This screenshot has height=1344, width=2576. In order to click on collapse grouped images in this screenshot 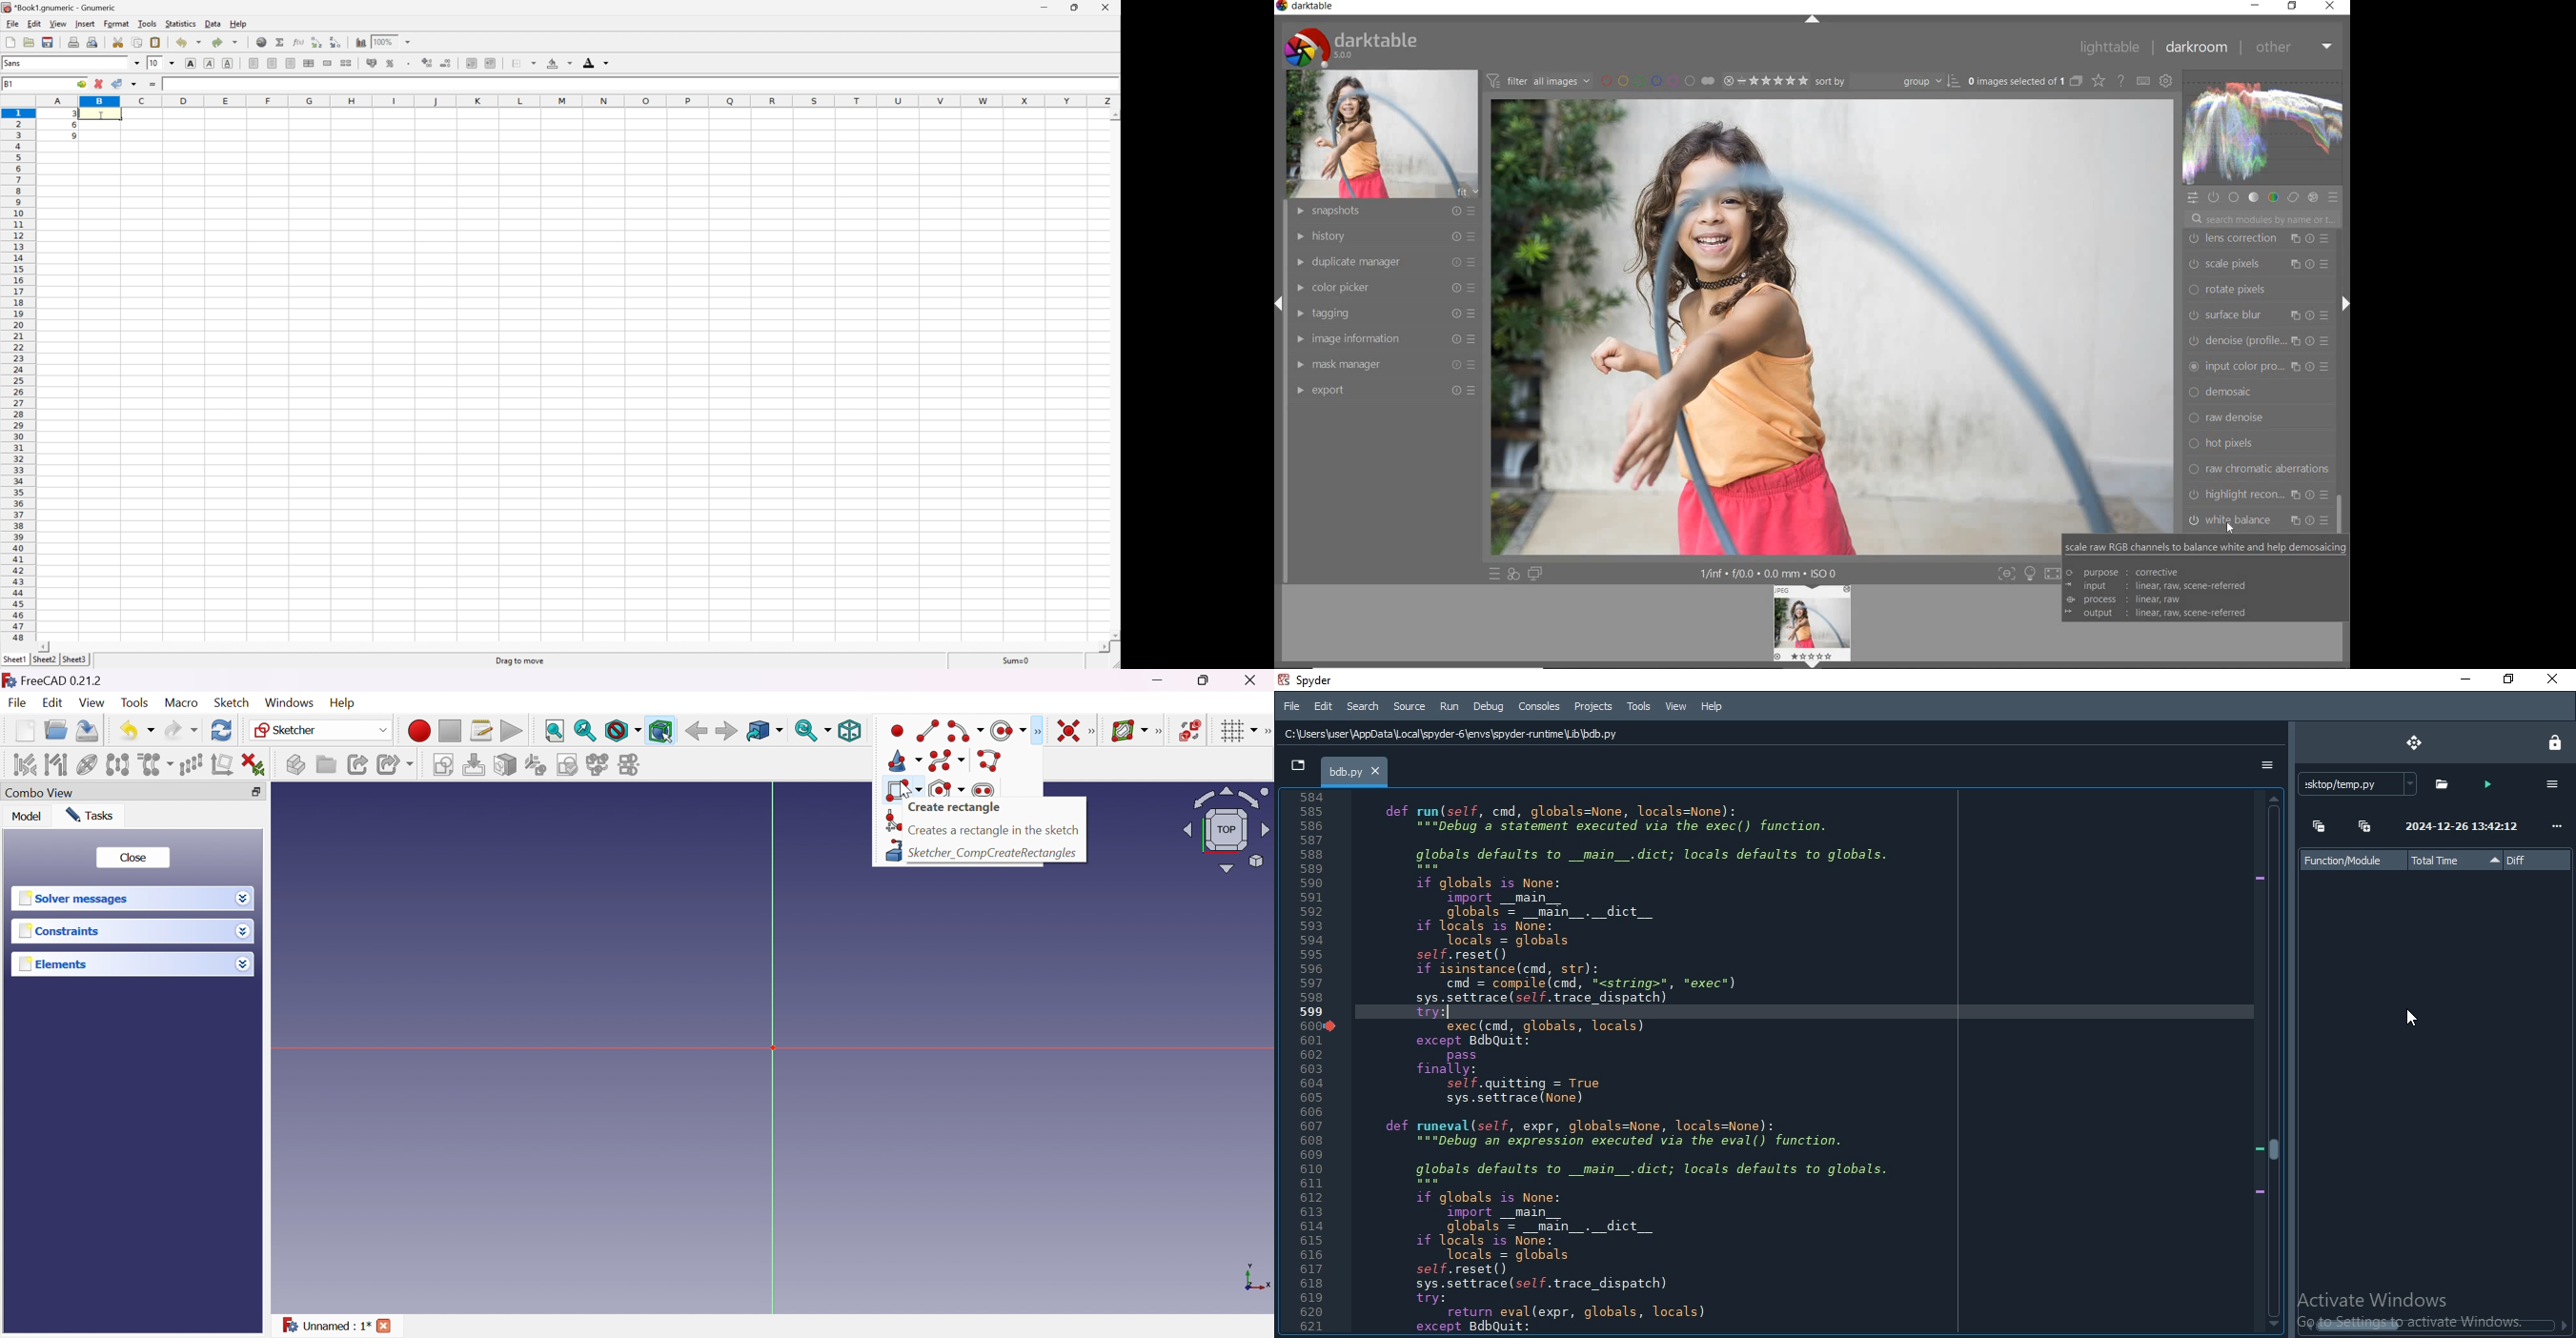, I will do `click(2076, 82)`.